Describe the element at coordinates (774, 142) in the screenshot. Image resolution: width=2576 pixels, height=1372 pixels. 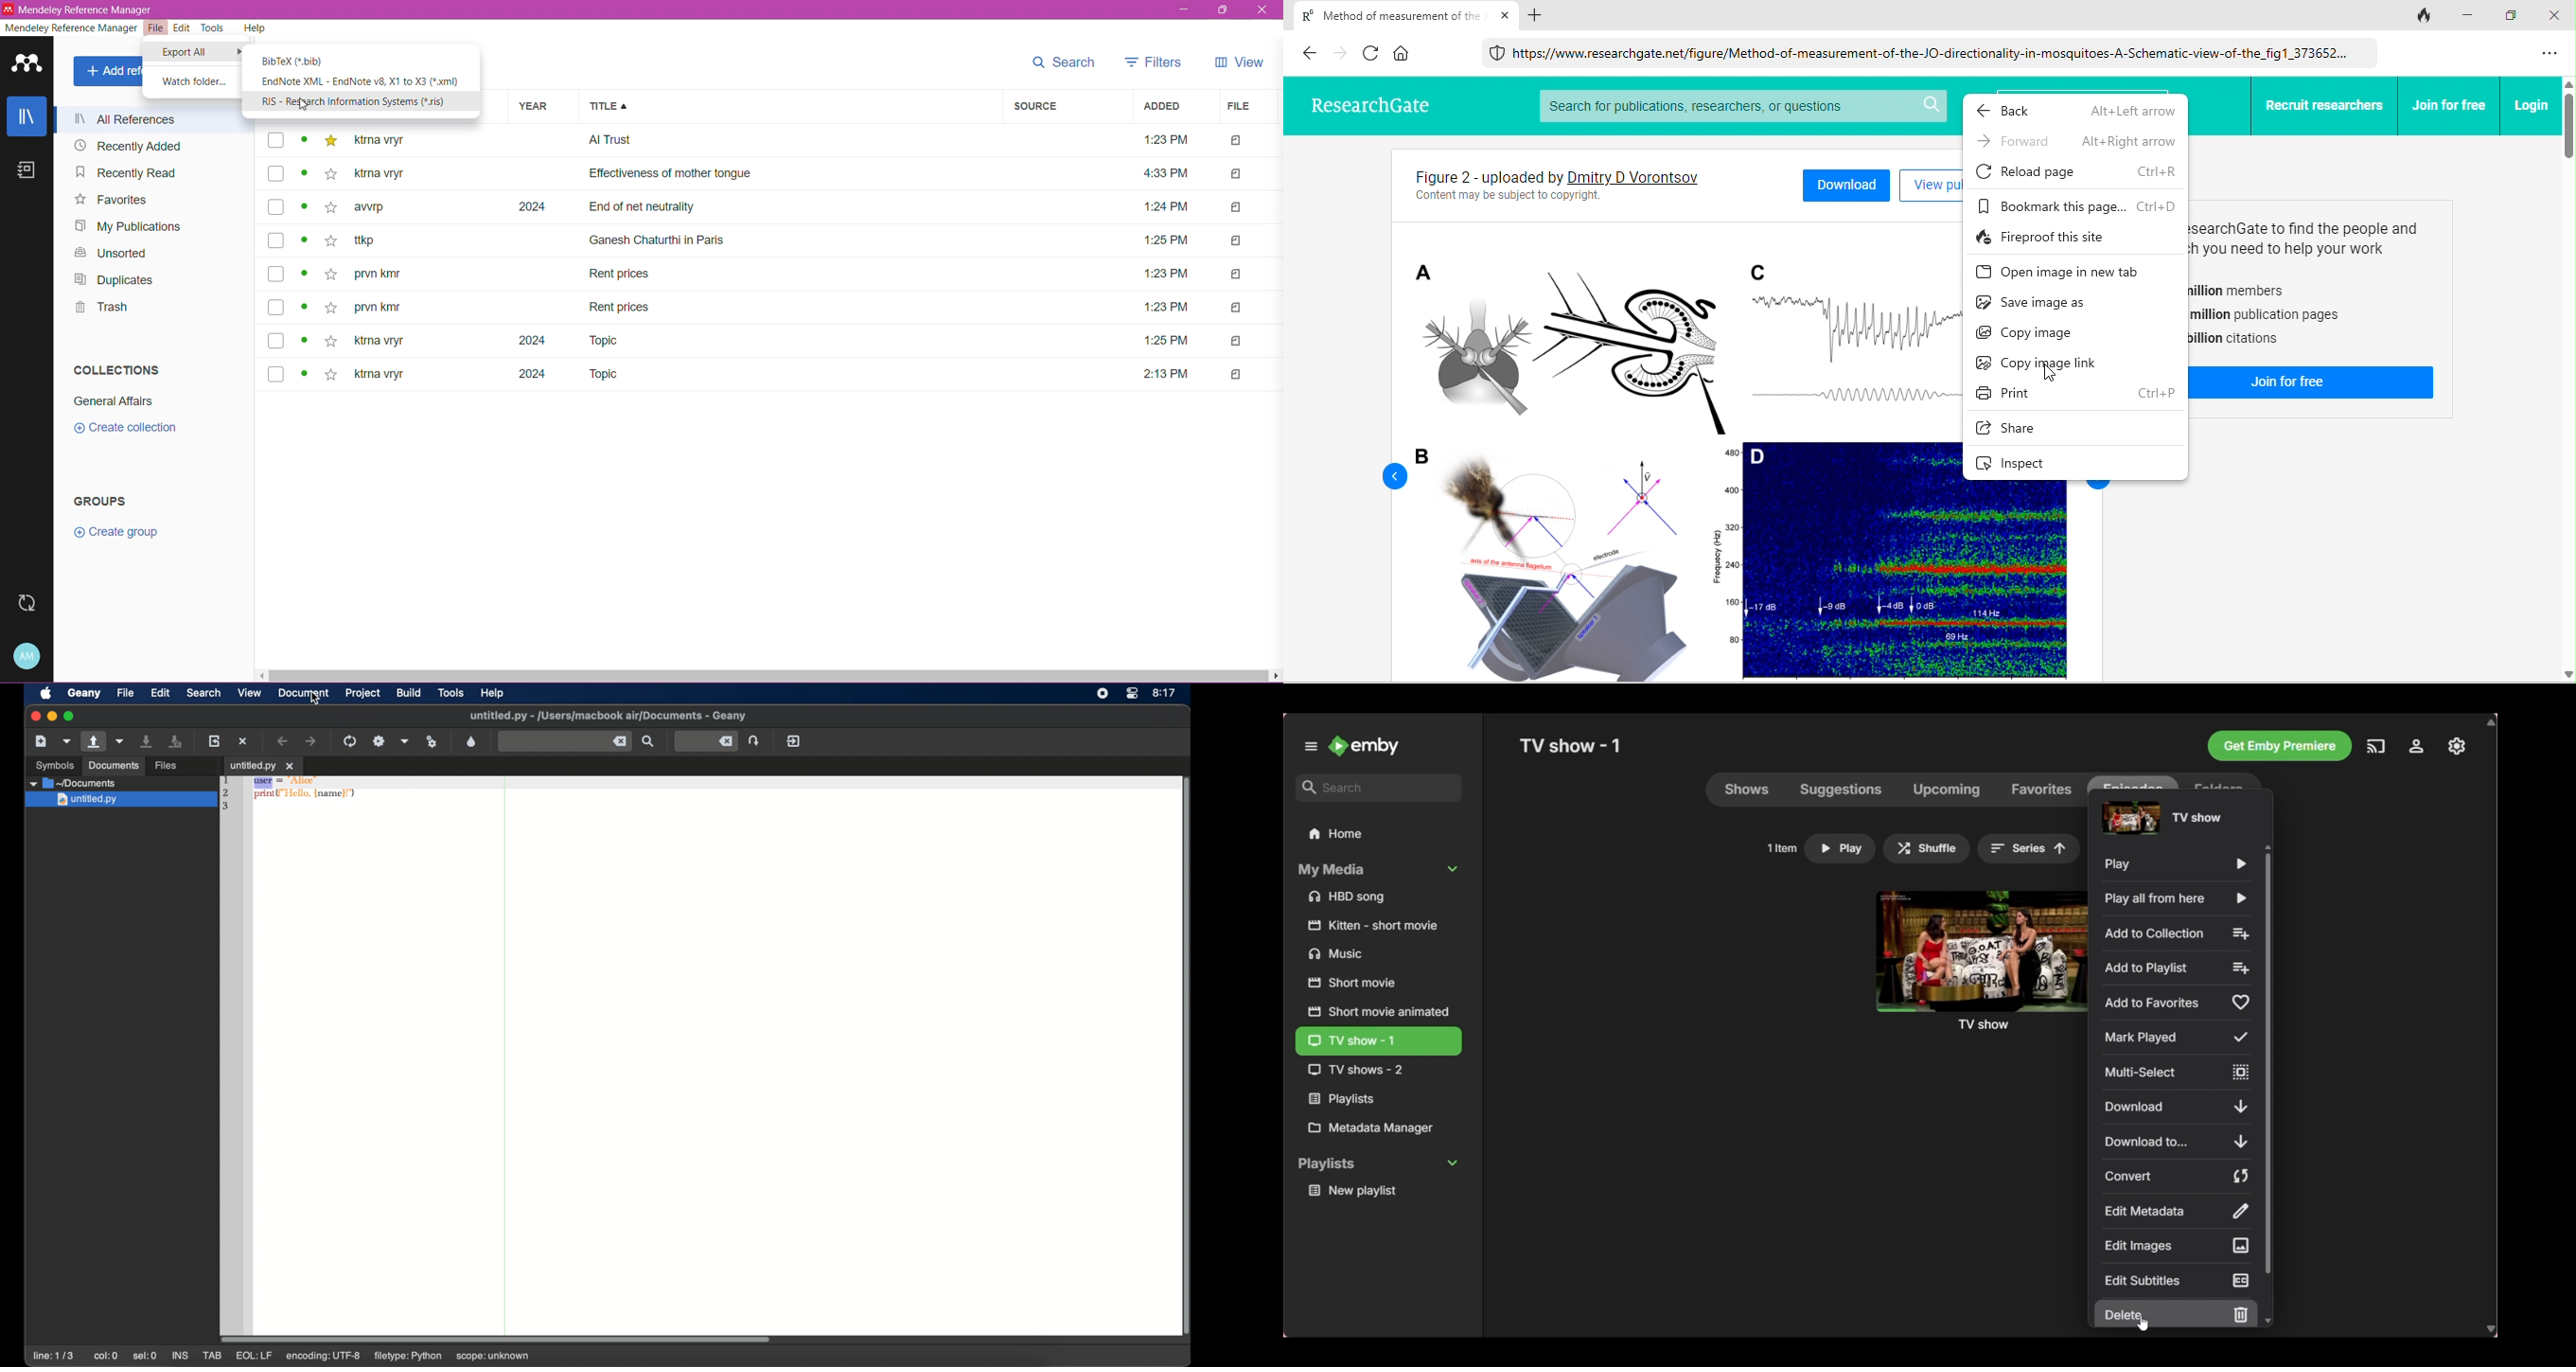
I see `ktrna vryr Al Trust 1:23PM` at that location.